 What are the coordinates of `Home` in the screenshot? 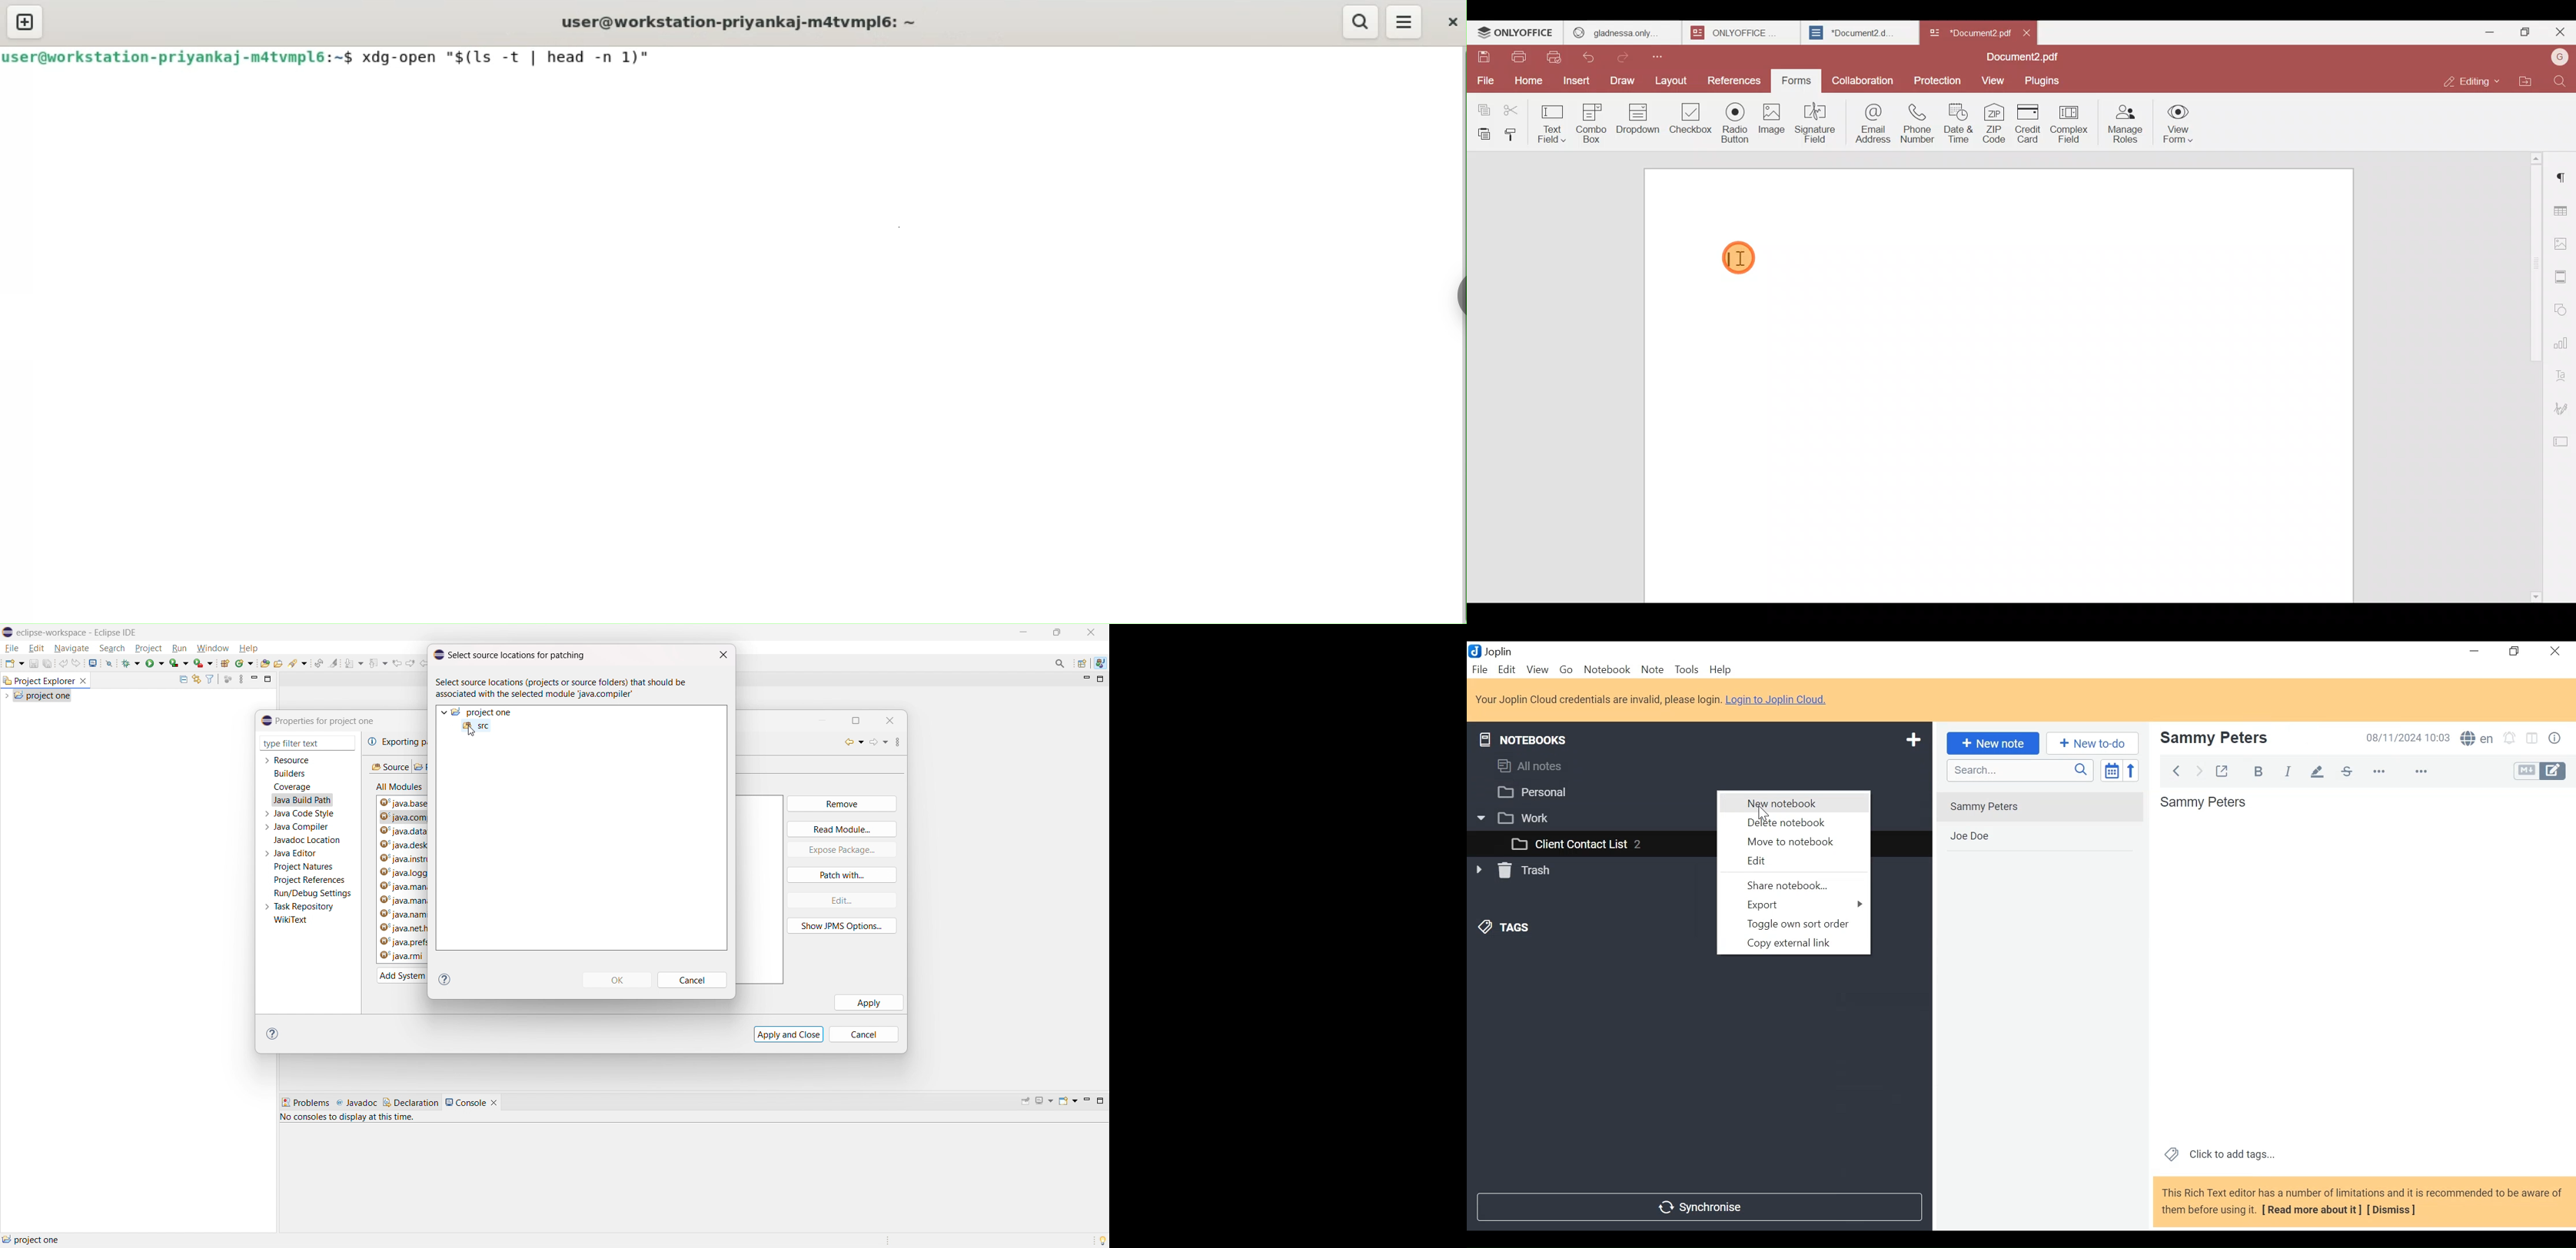 It's located at (1527, 79).